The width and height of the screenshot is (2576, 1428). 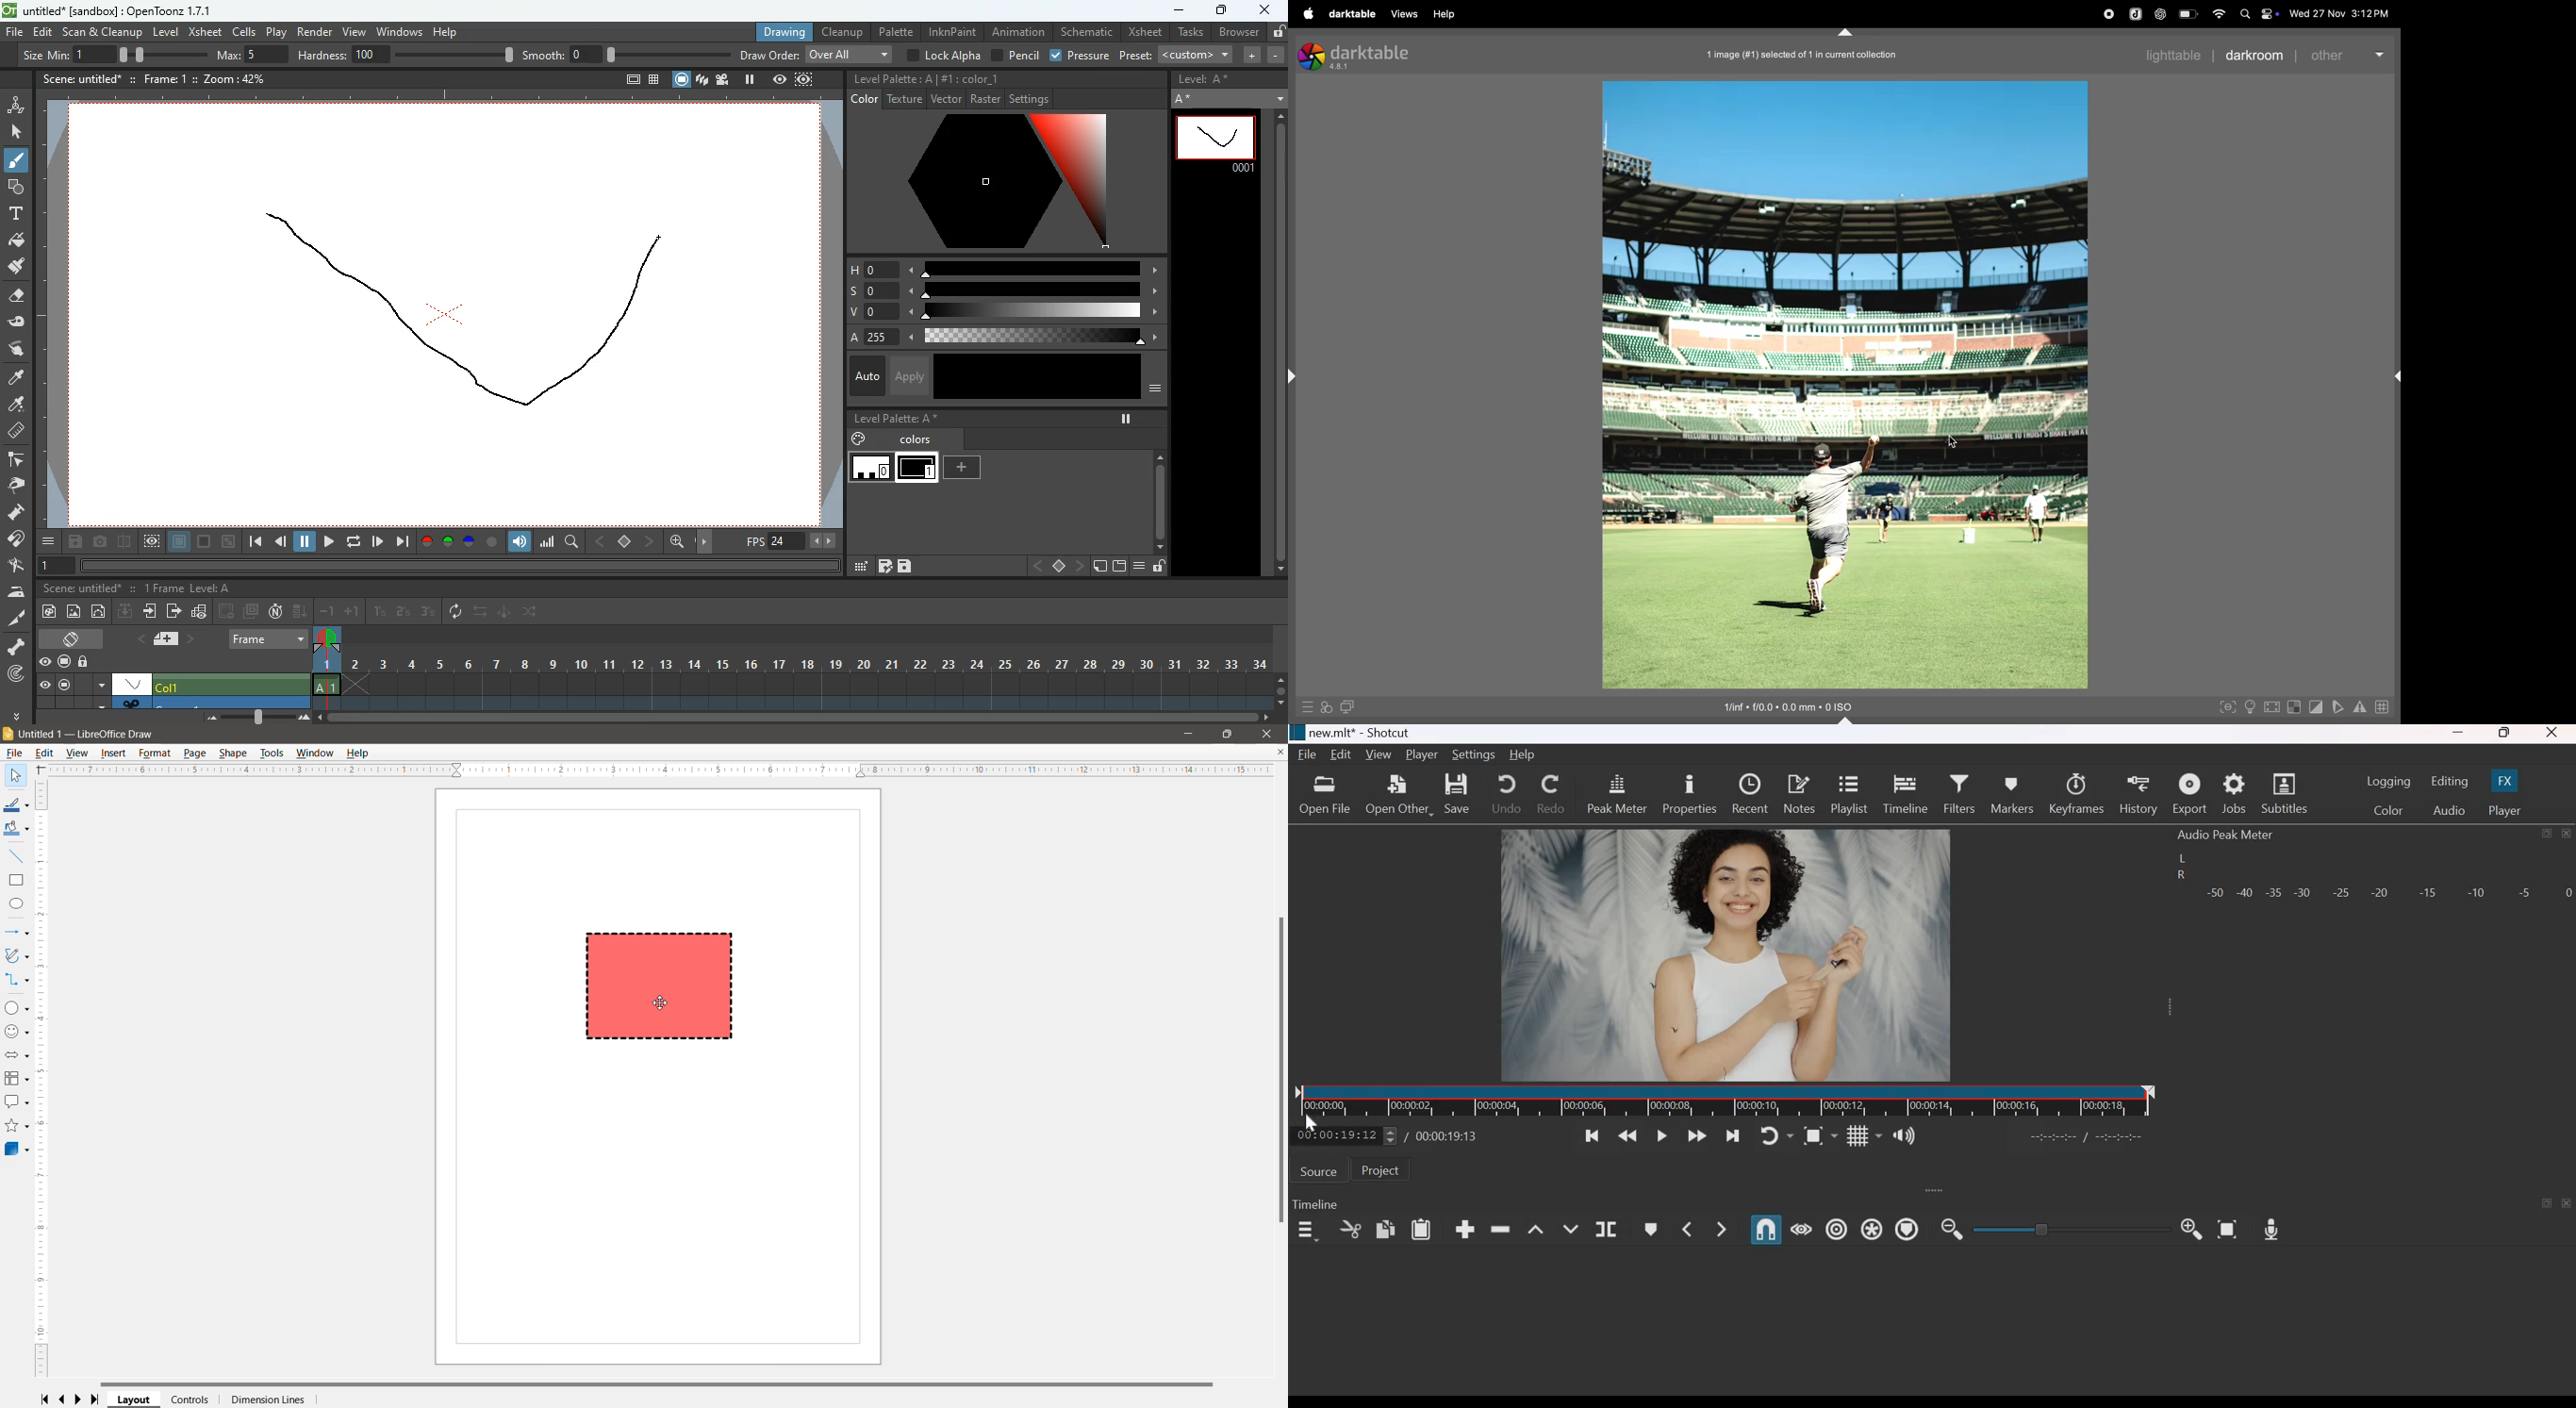 What do you see at coordinates (1158, 567) in the screenshot?
I see `unlock` at bounding box center [1158, 567].